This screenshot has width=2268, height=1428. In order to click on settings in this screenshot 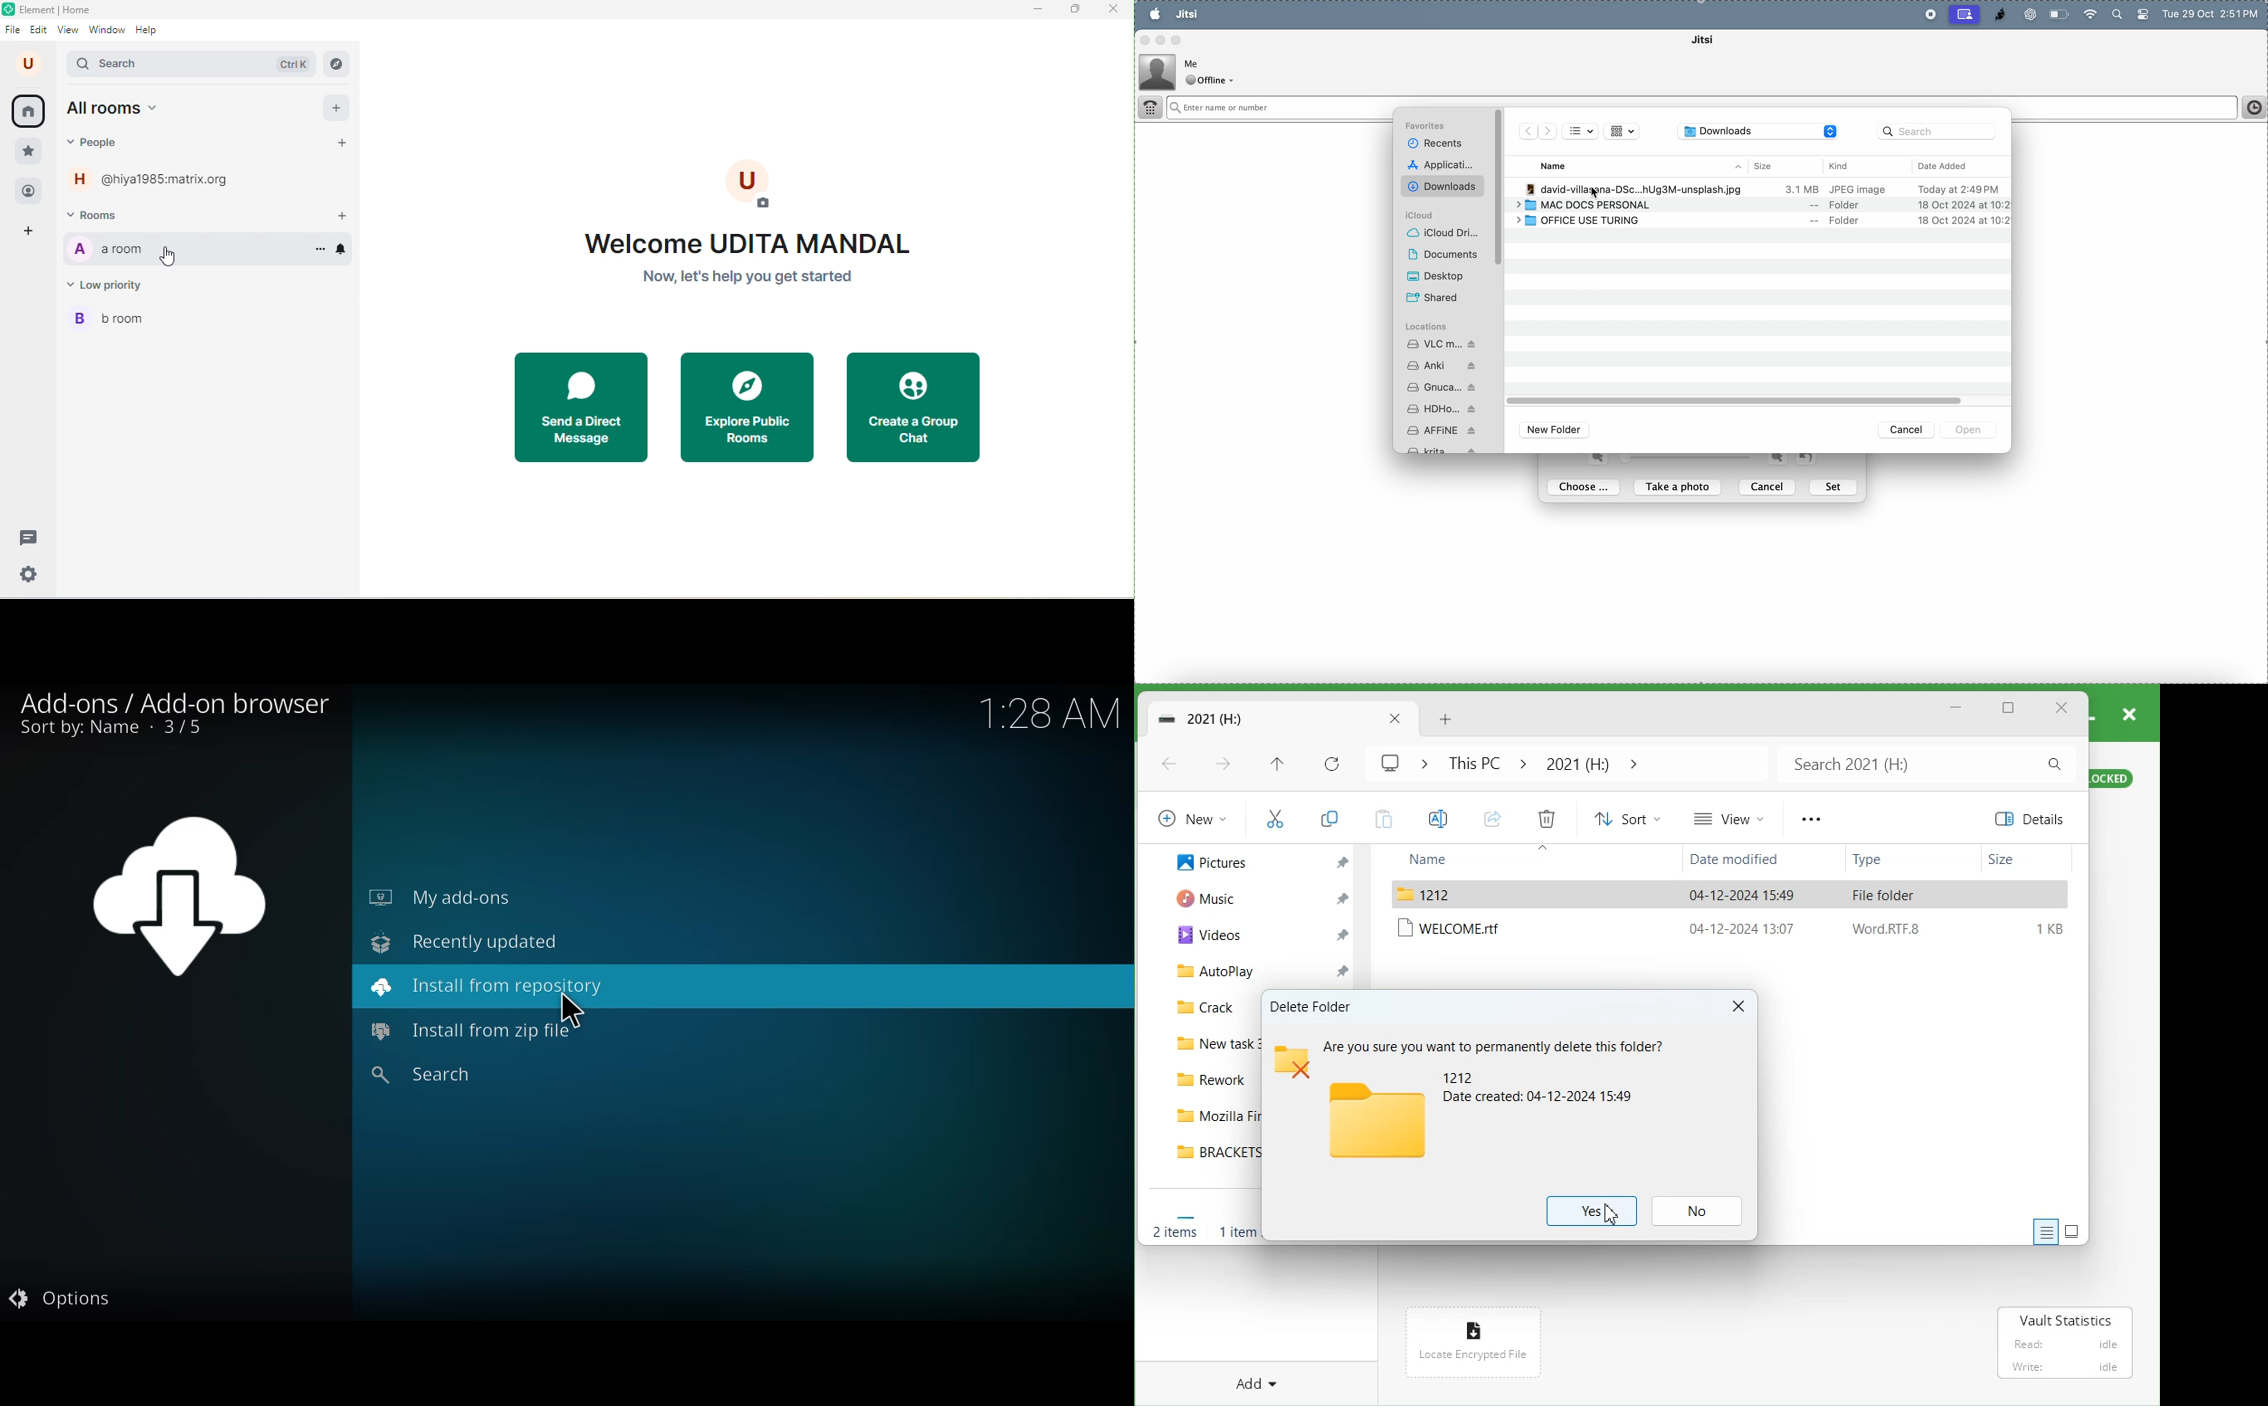, I will do `click(32, 574)`.